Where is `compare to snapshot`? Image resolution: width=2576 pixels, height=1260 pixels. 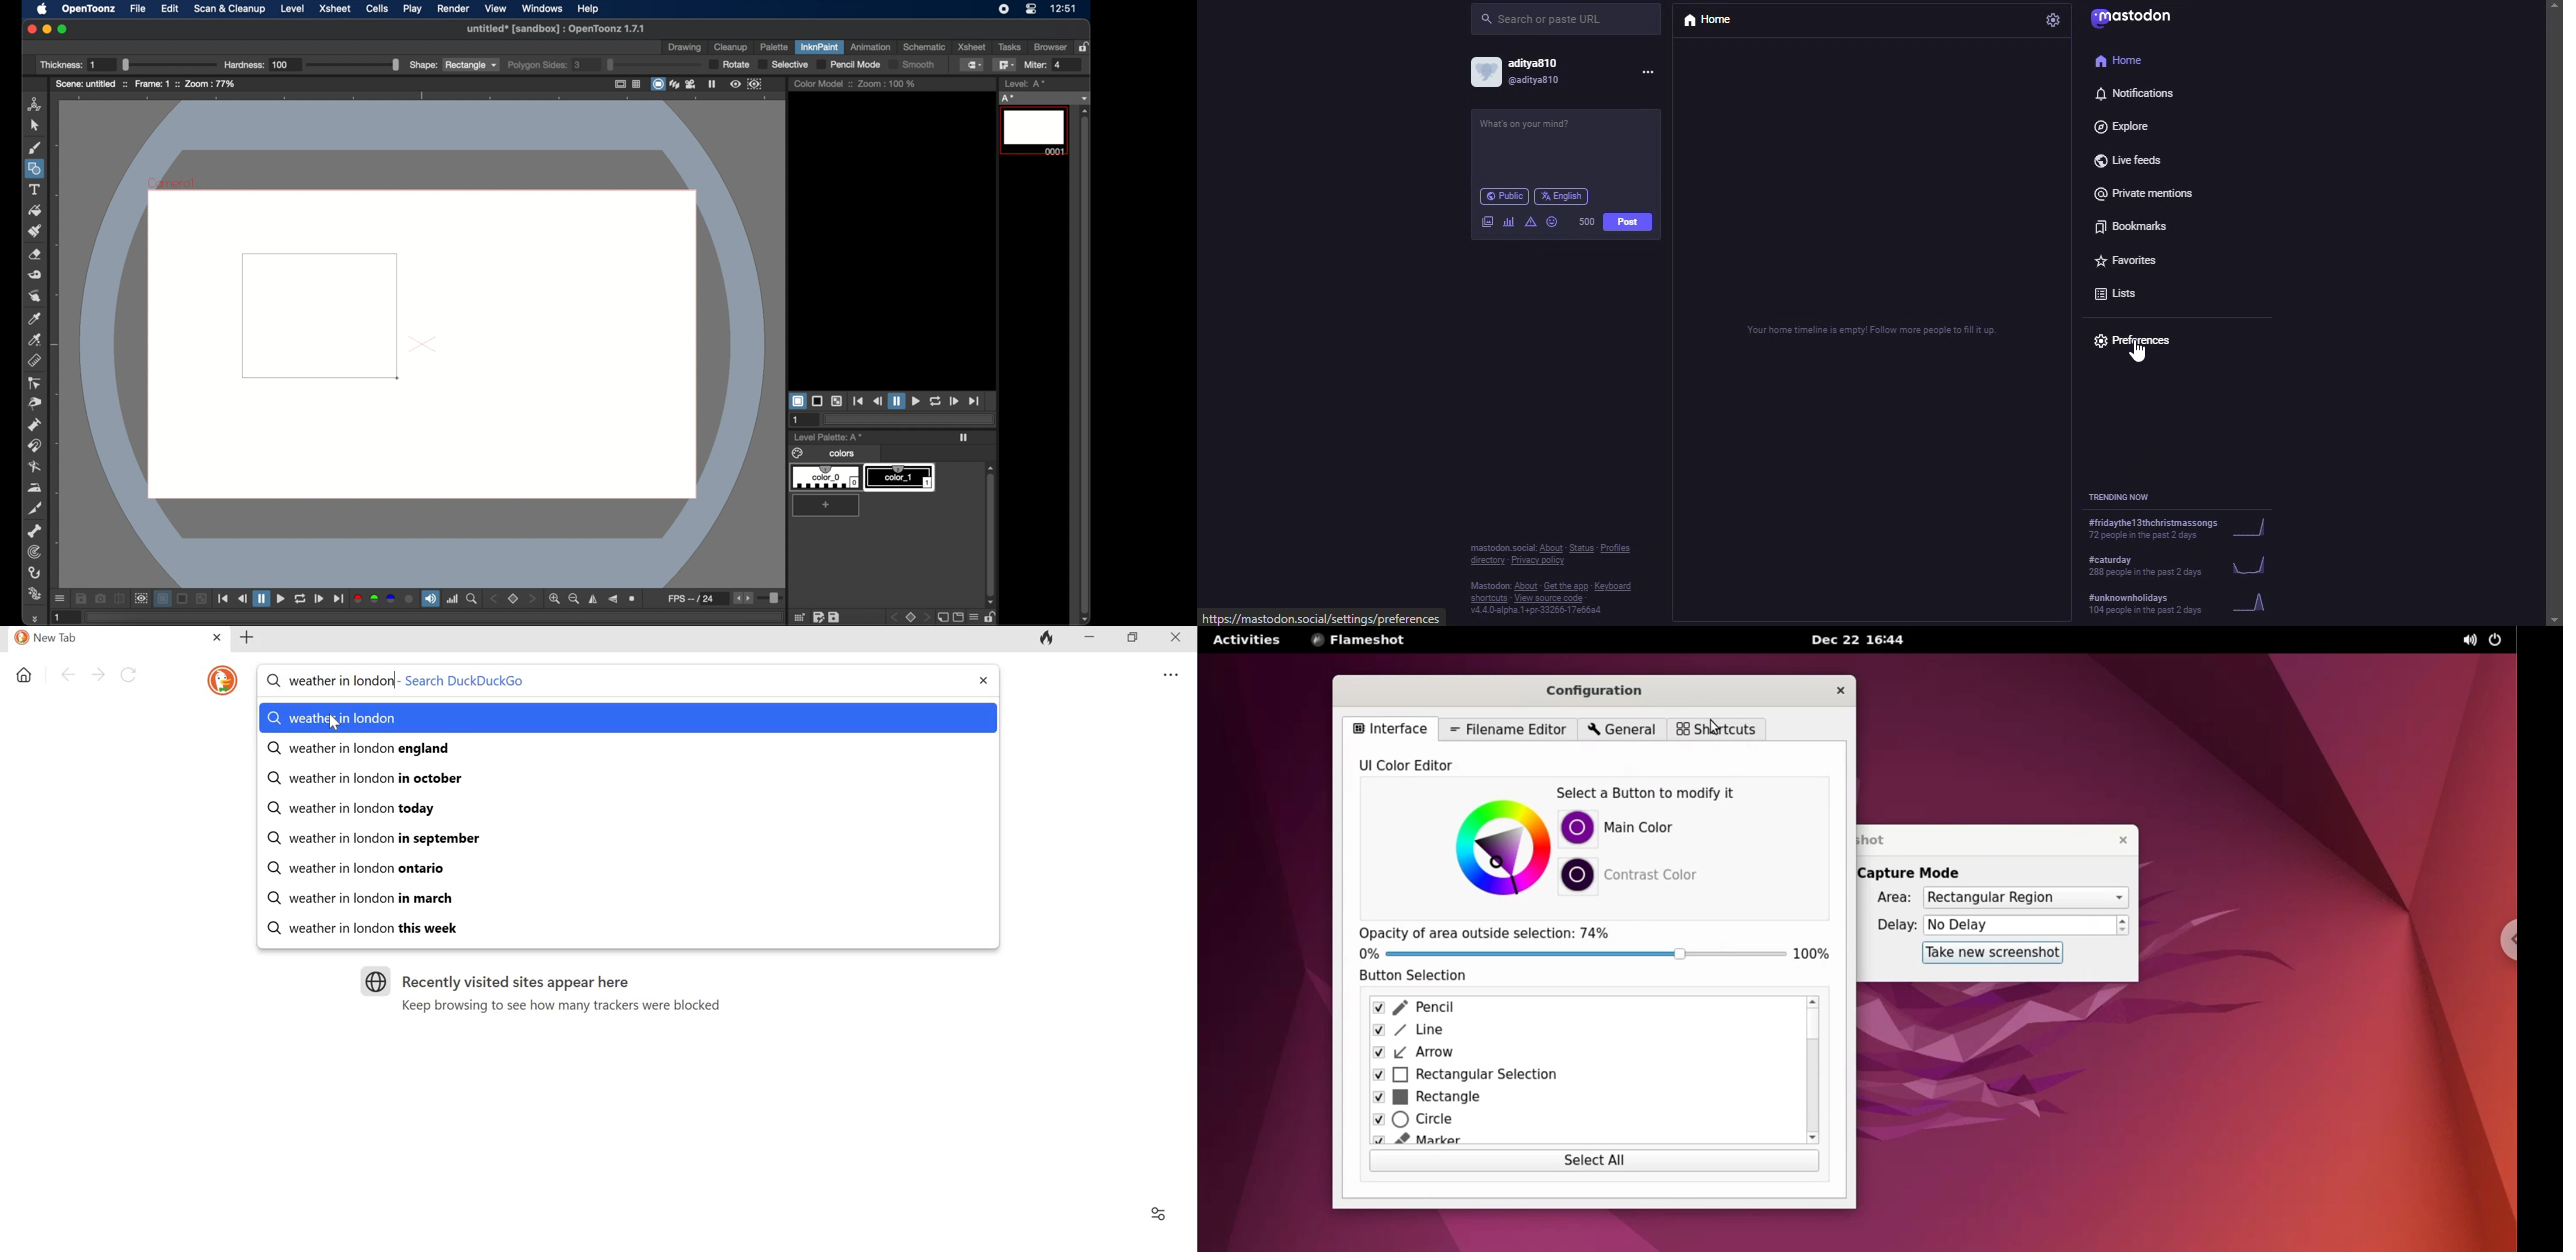 compare to snapshot is located at coordinates (119, 598).